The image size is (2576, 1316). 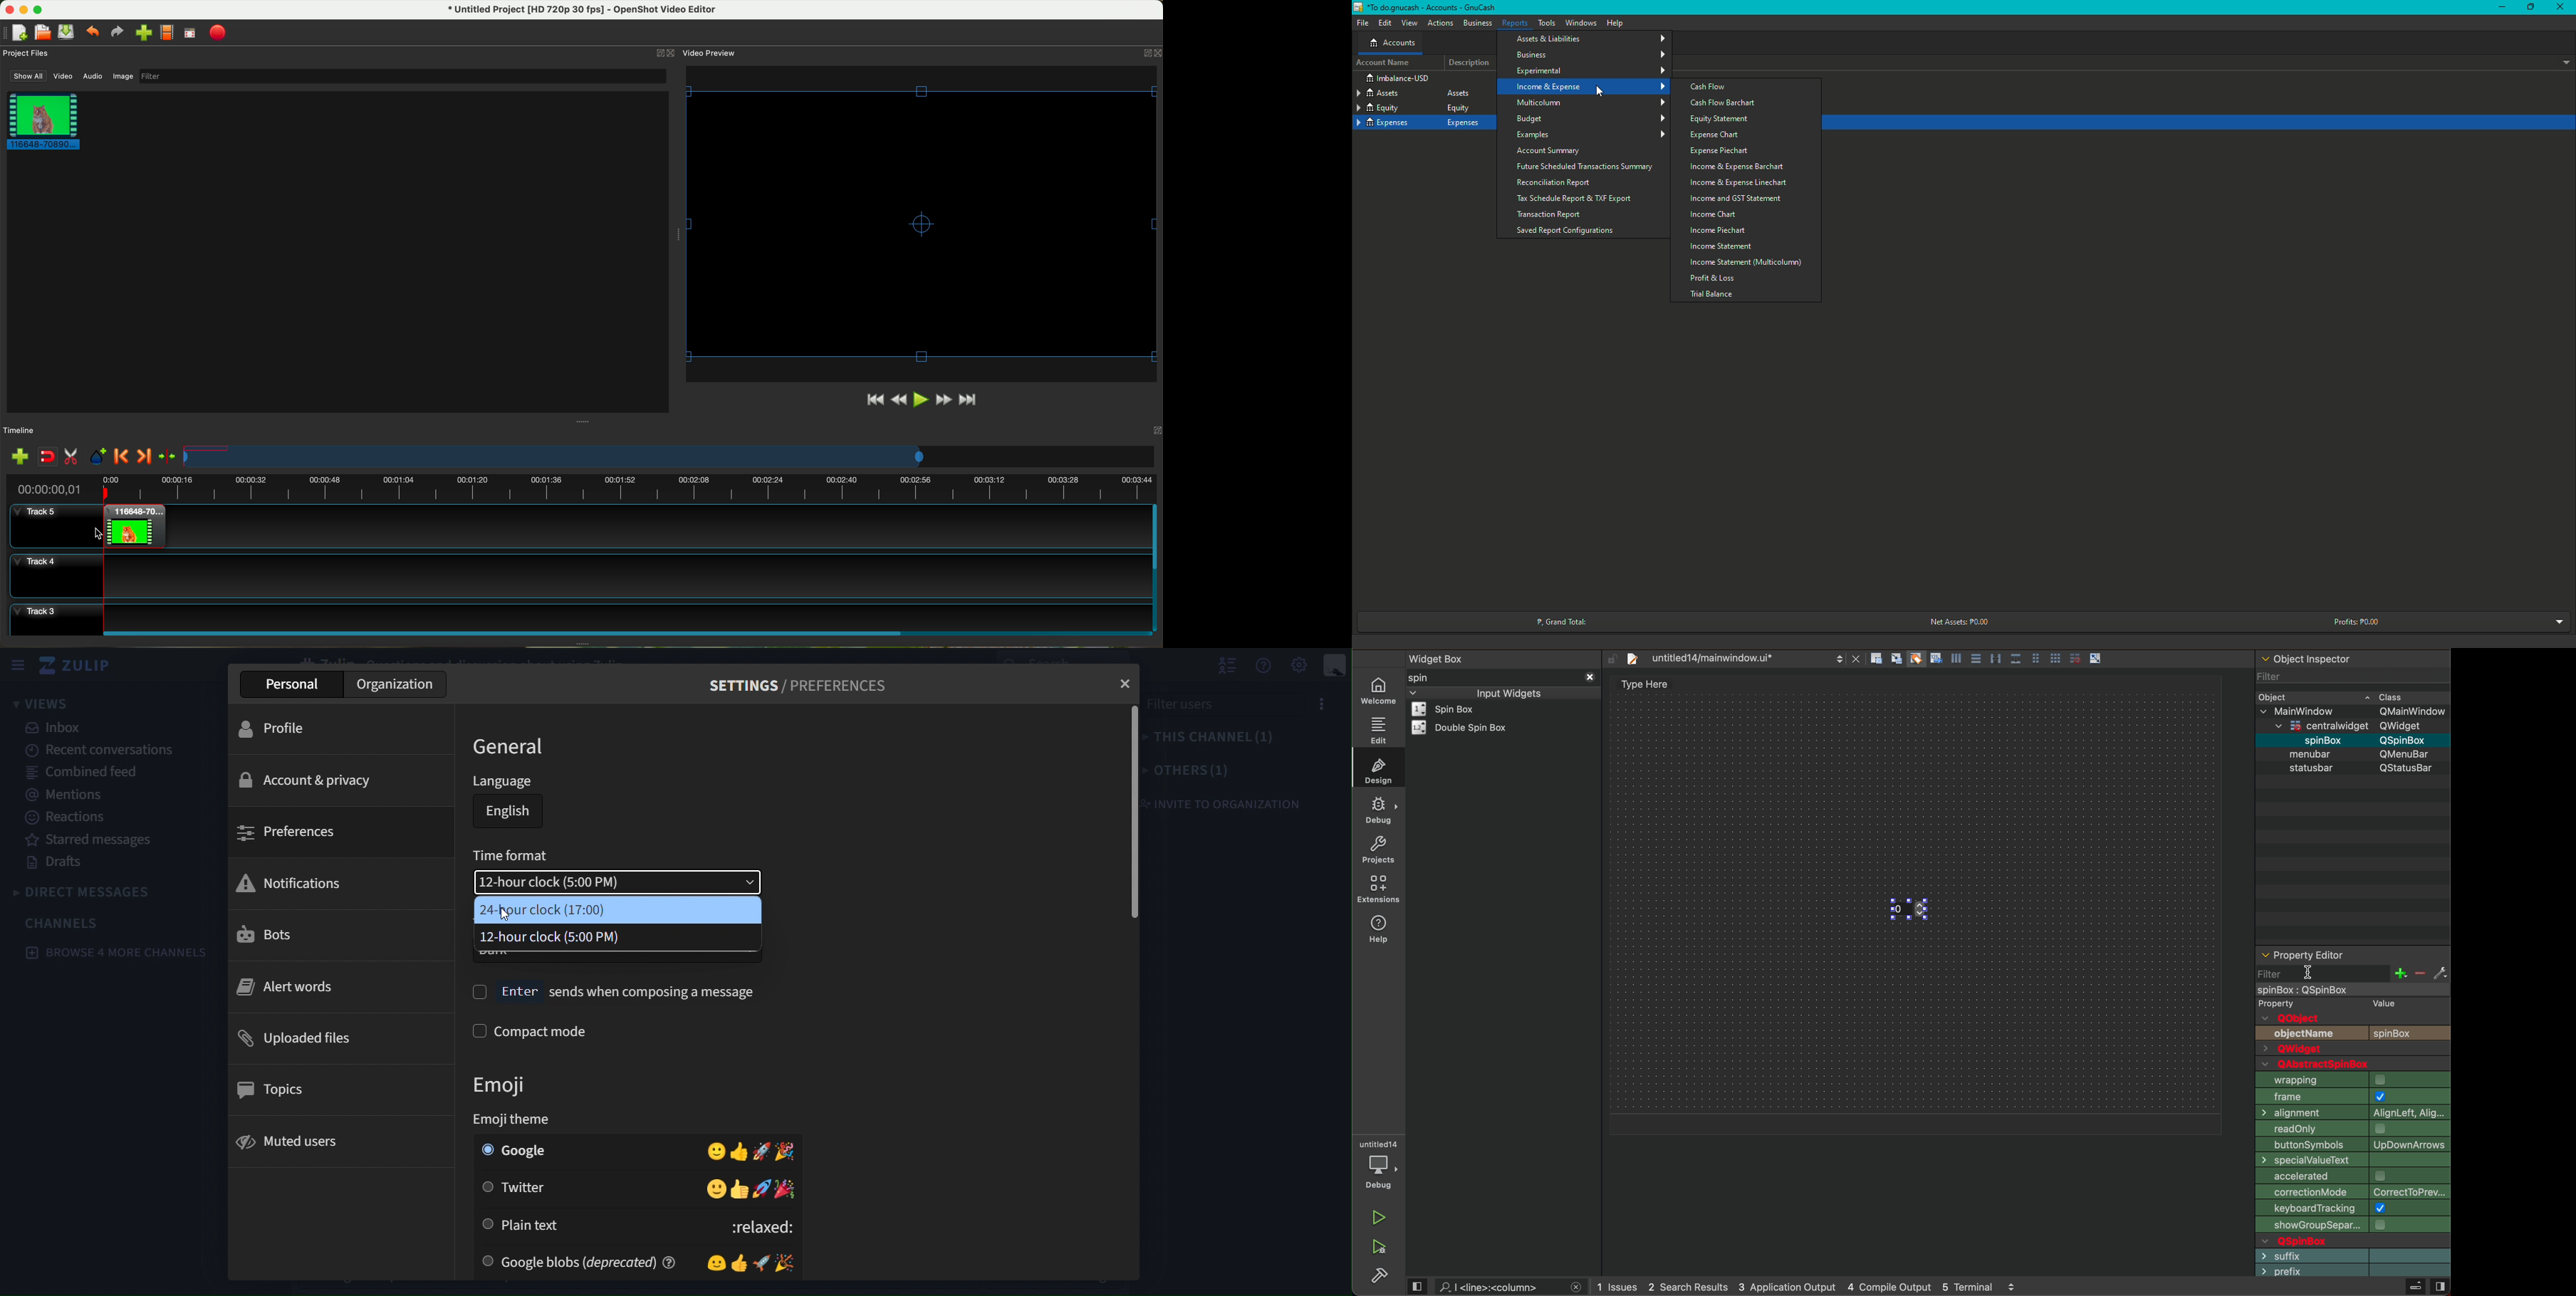 What do you see at coordinates (26, 76) in the screenshot?
I see `show all` at bounding box center [26, 76].